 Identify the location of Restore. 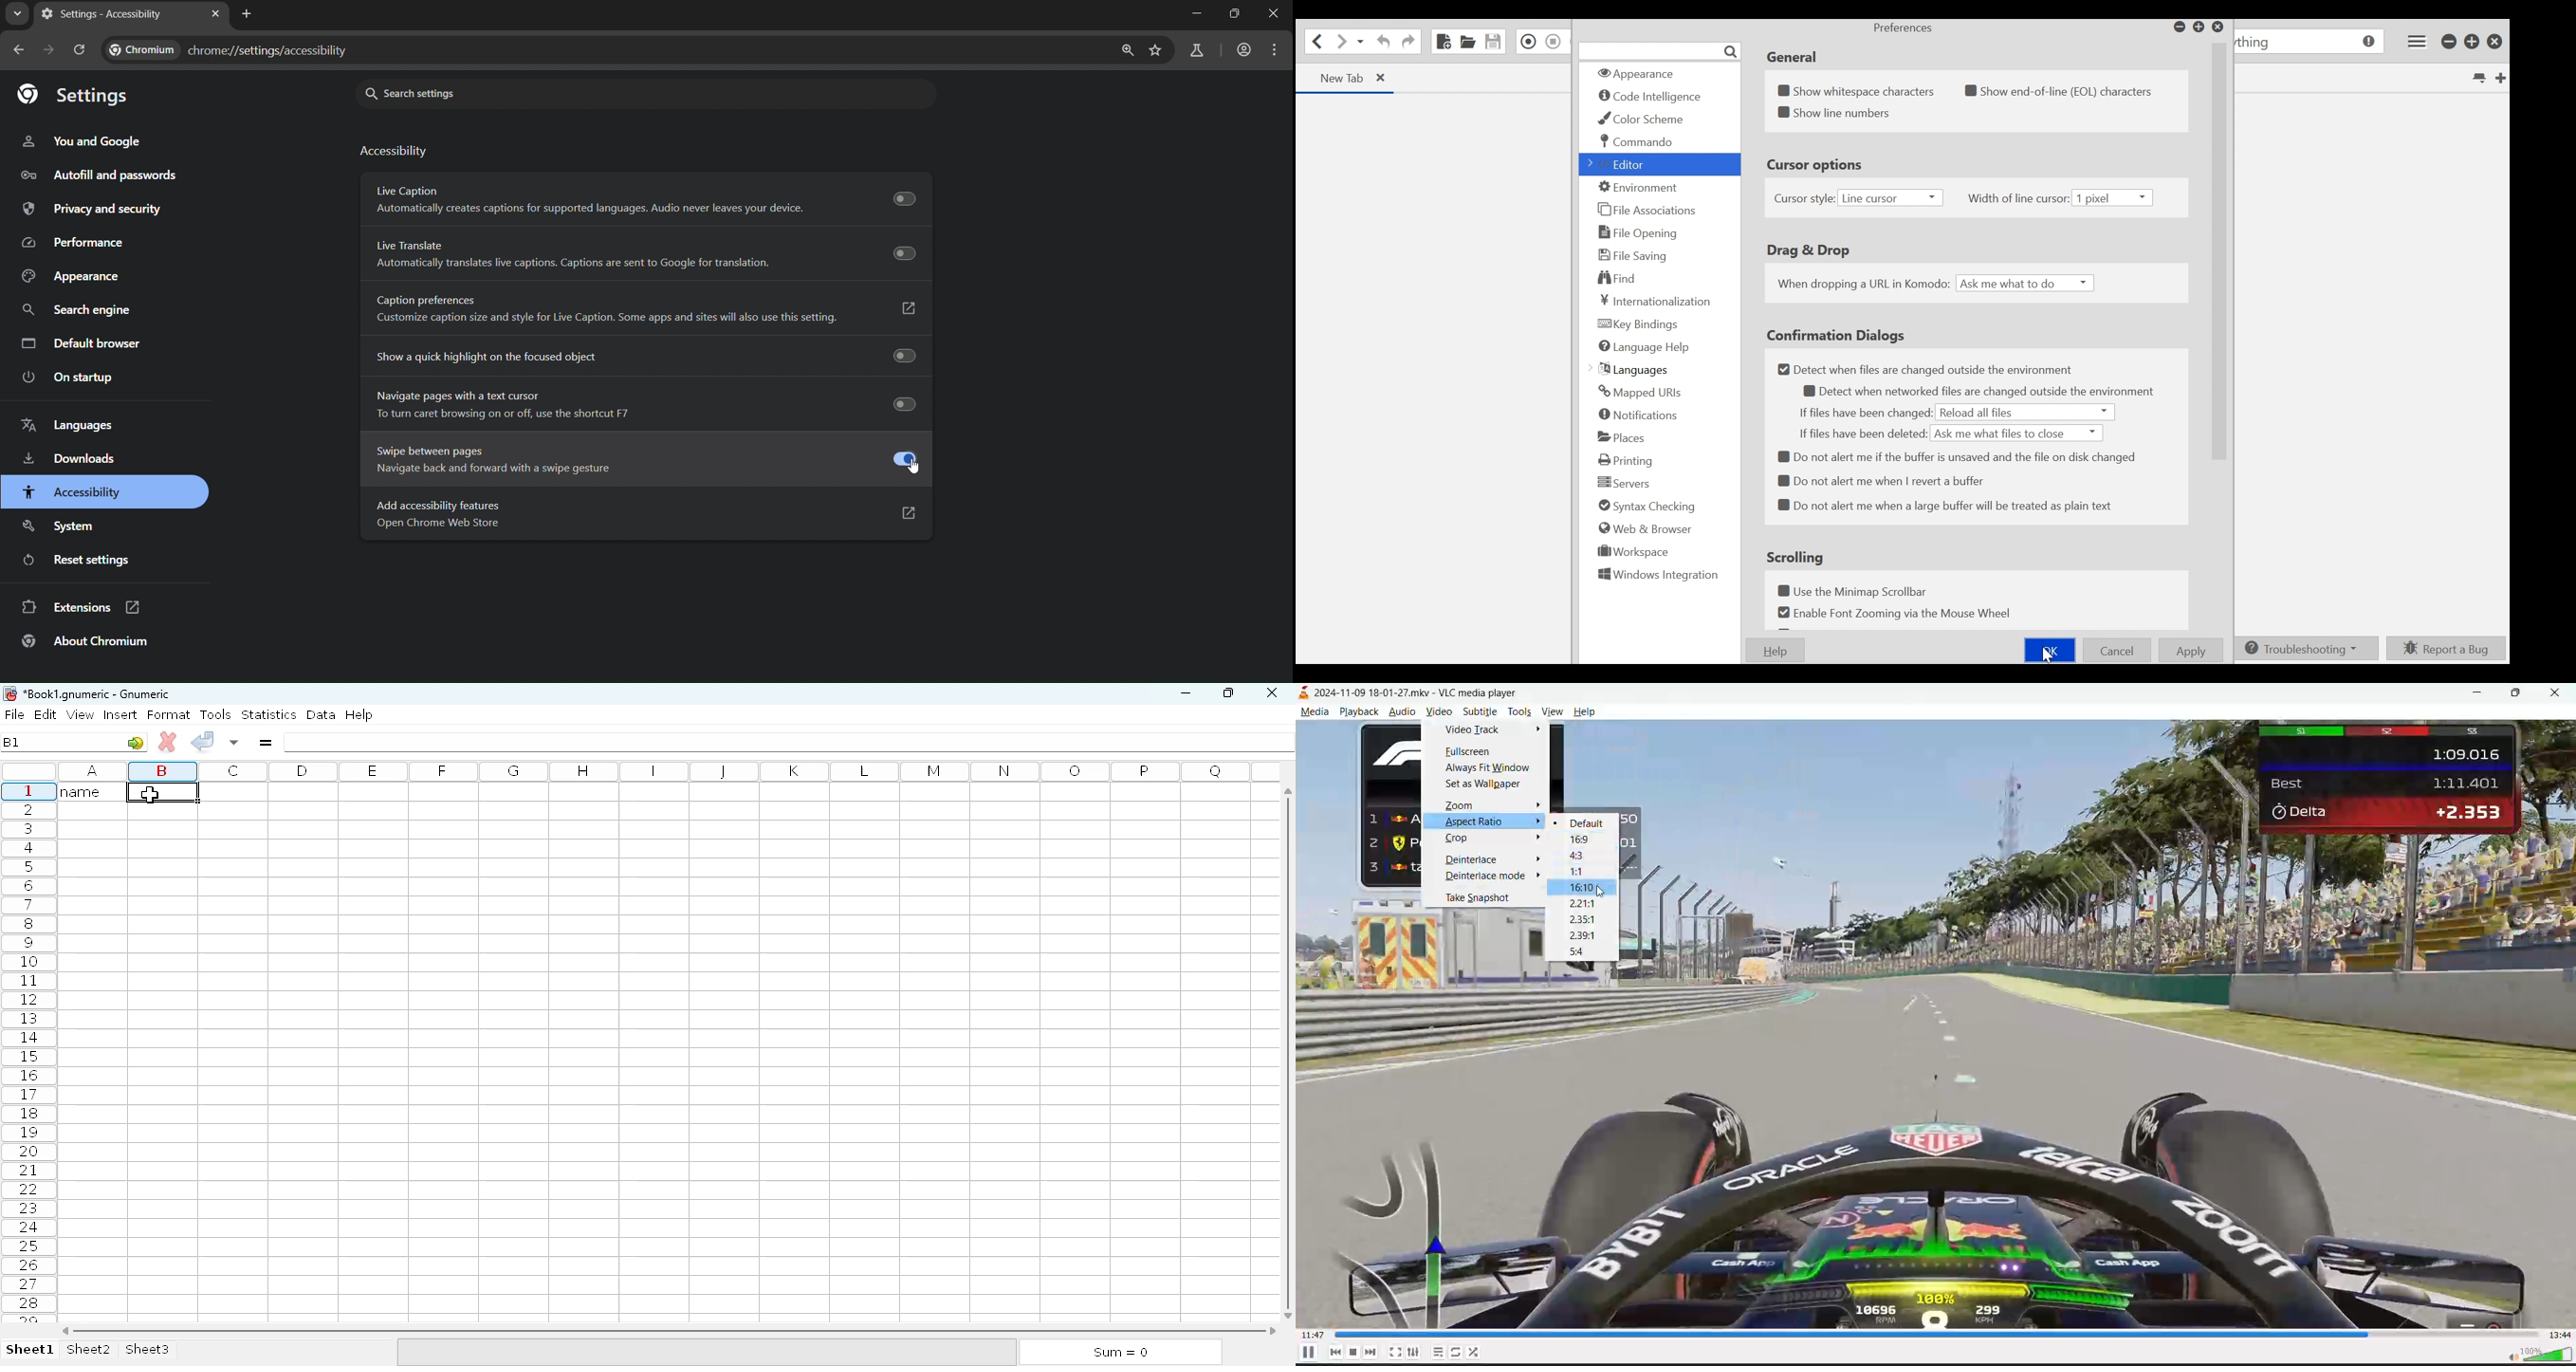
(2472, 41).